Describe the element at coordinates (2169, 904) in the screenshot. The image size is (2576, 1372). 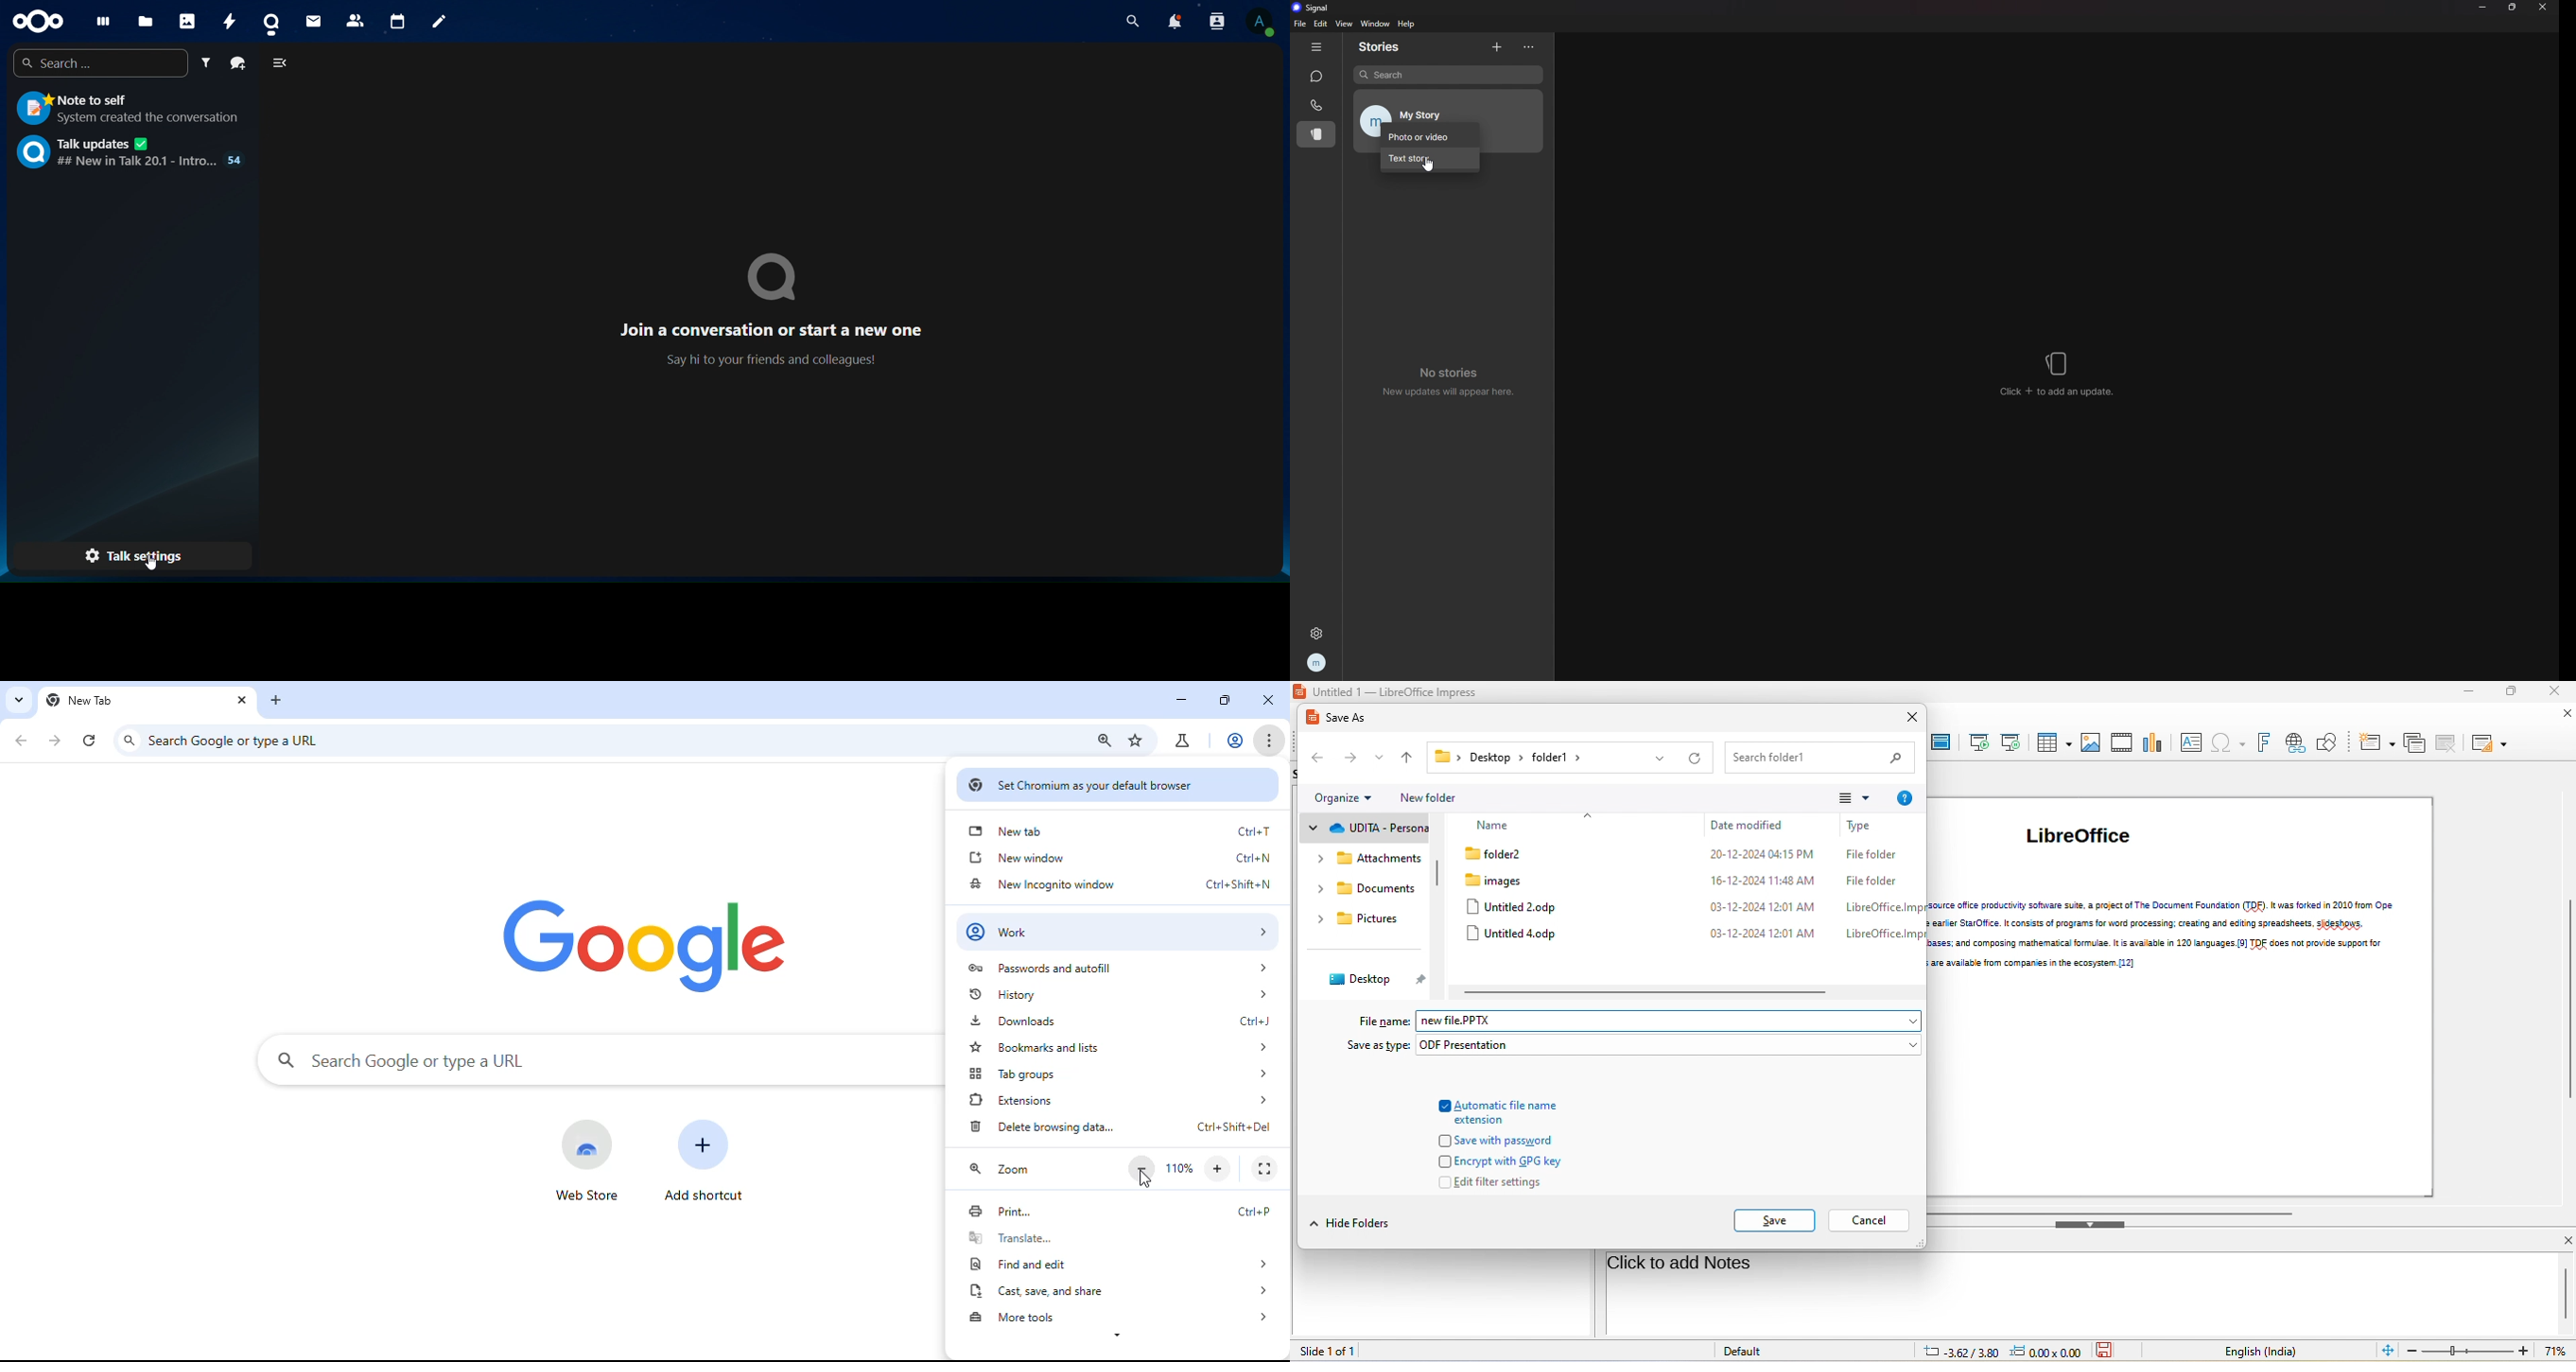
I see `LibreOffice (li braV)[11] is a free and open-source office productivity software suite, a project of The Document Foundation (TDF). It was forked in 2010 from Ope` at that location.